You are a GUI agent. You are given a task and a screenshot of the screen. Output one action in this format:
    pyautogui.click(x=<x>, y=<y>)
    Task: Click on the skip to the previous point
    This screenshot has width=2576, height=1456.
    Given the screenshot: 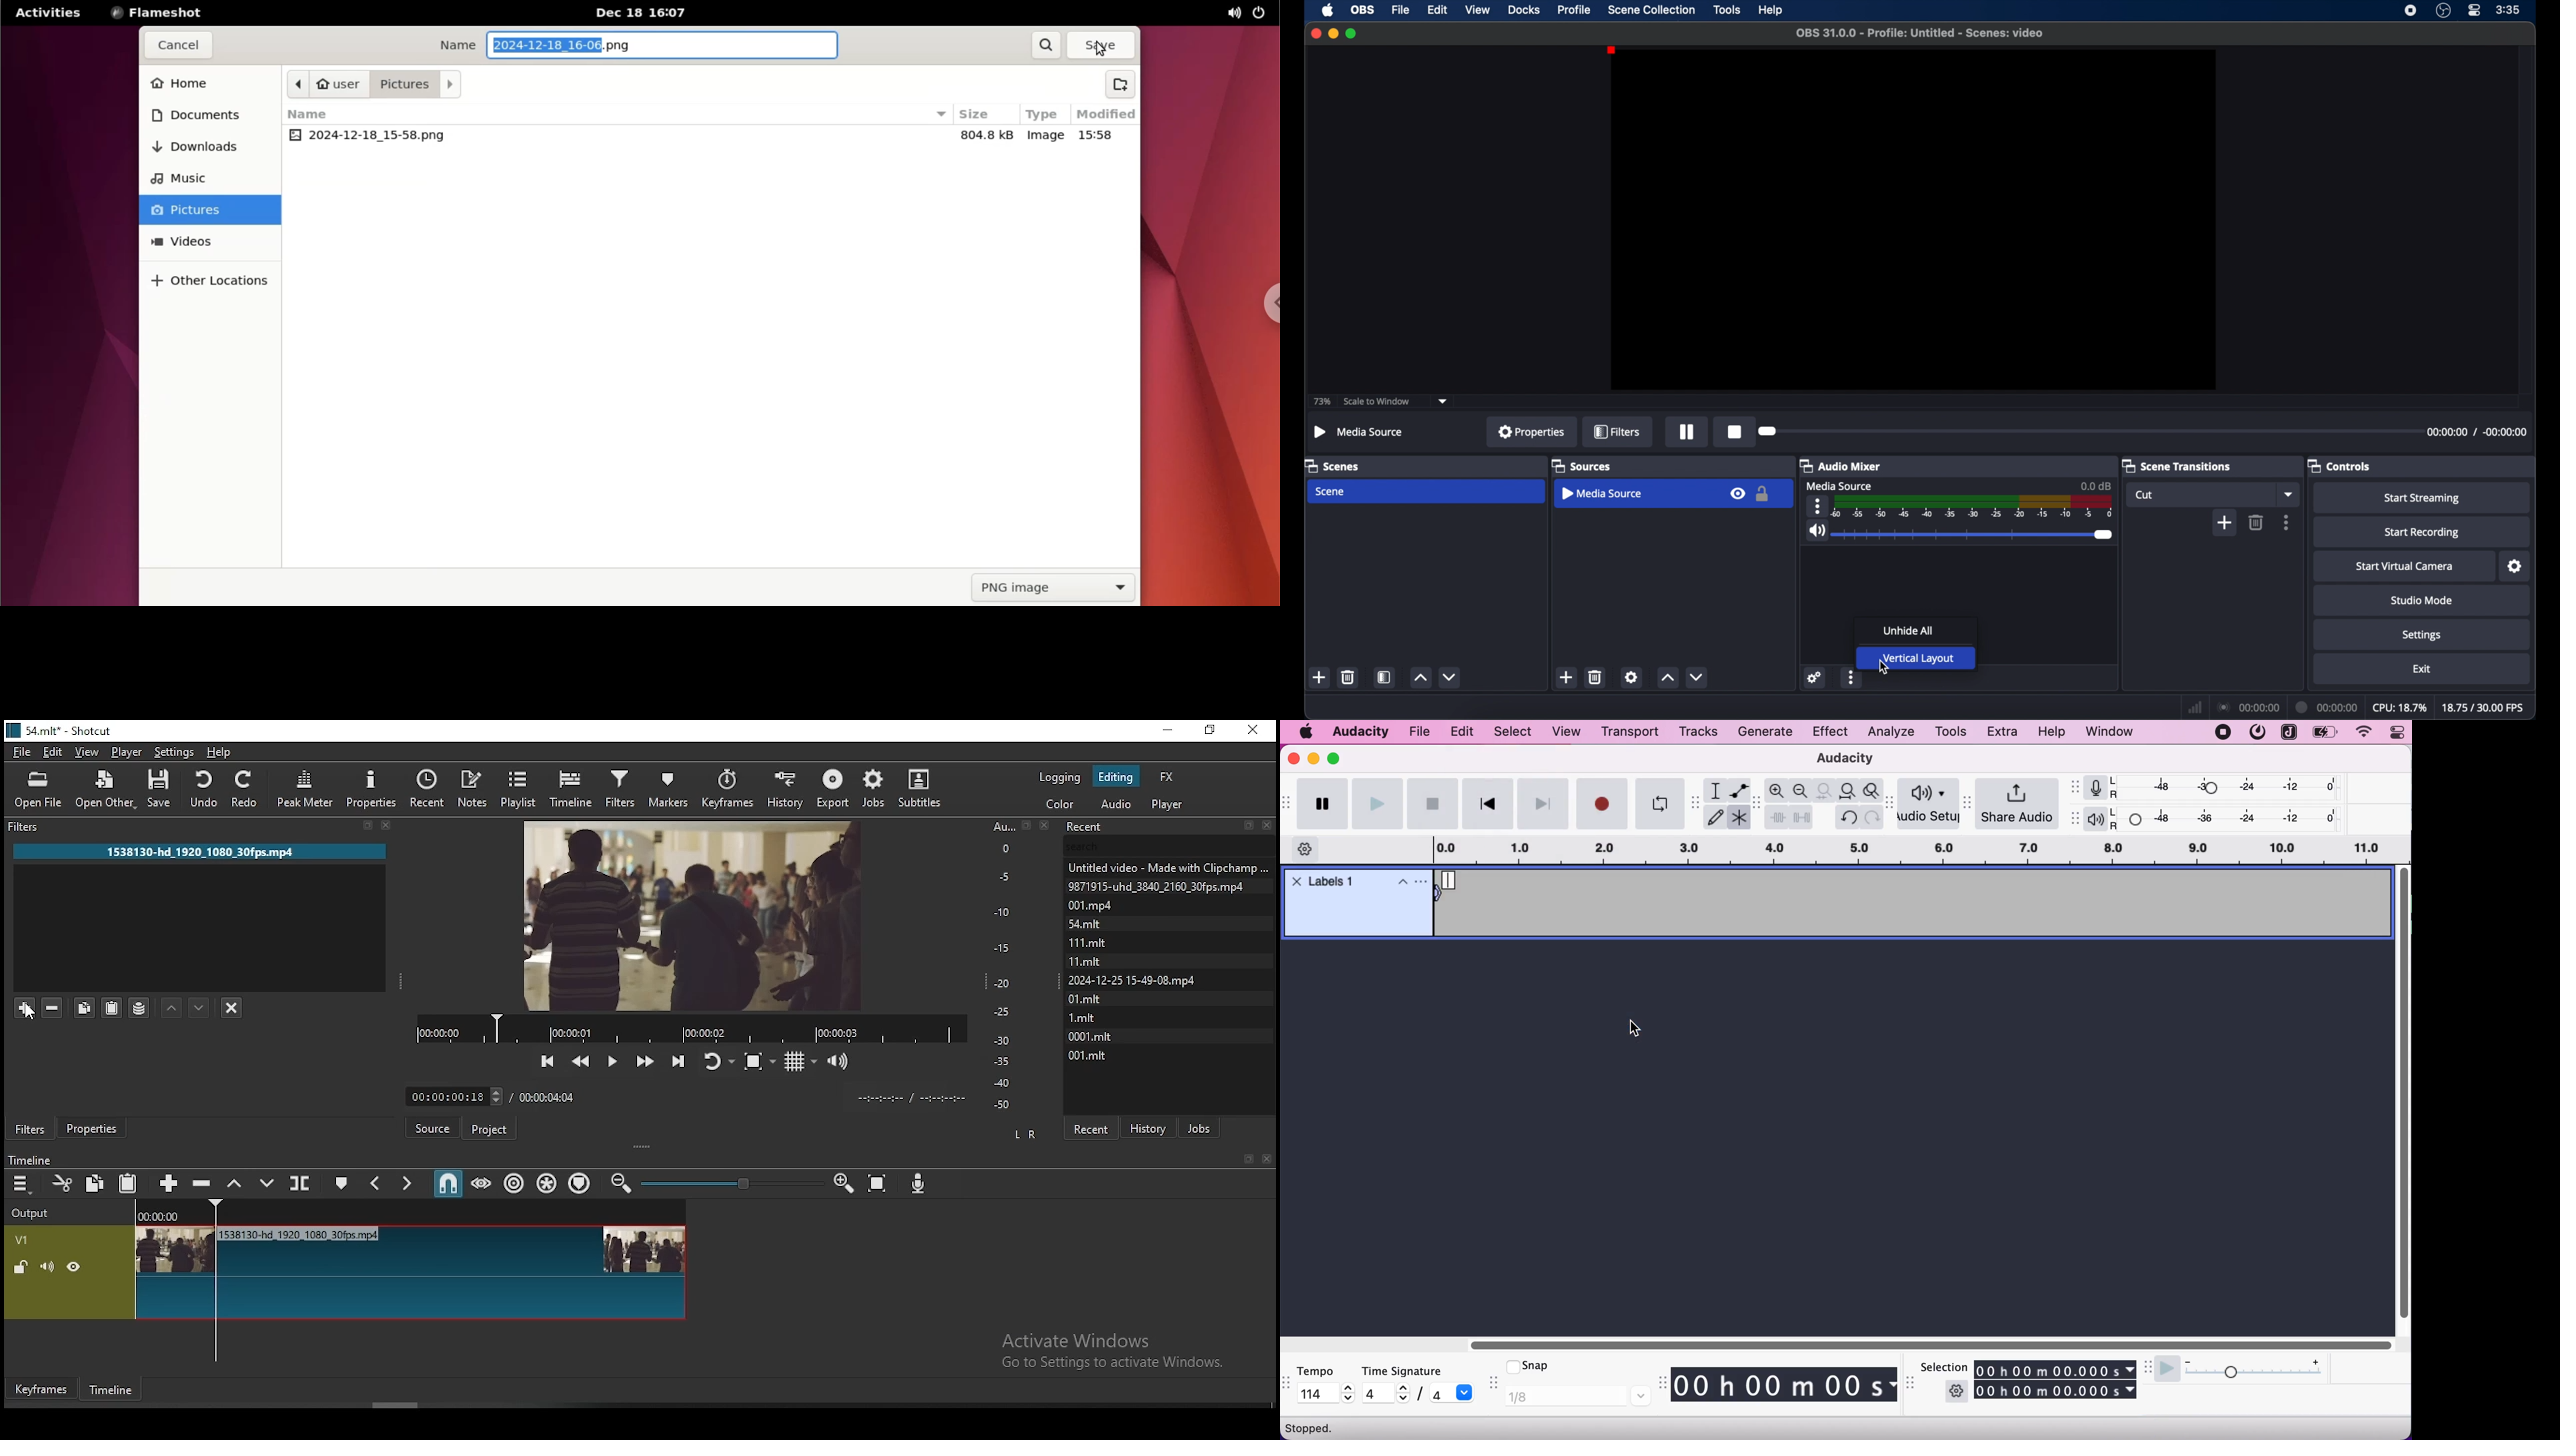 What is the action you would take?
    pyautogui.click(x=543, y=1060)
    